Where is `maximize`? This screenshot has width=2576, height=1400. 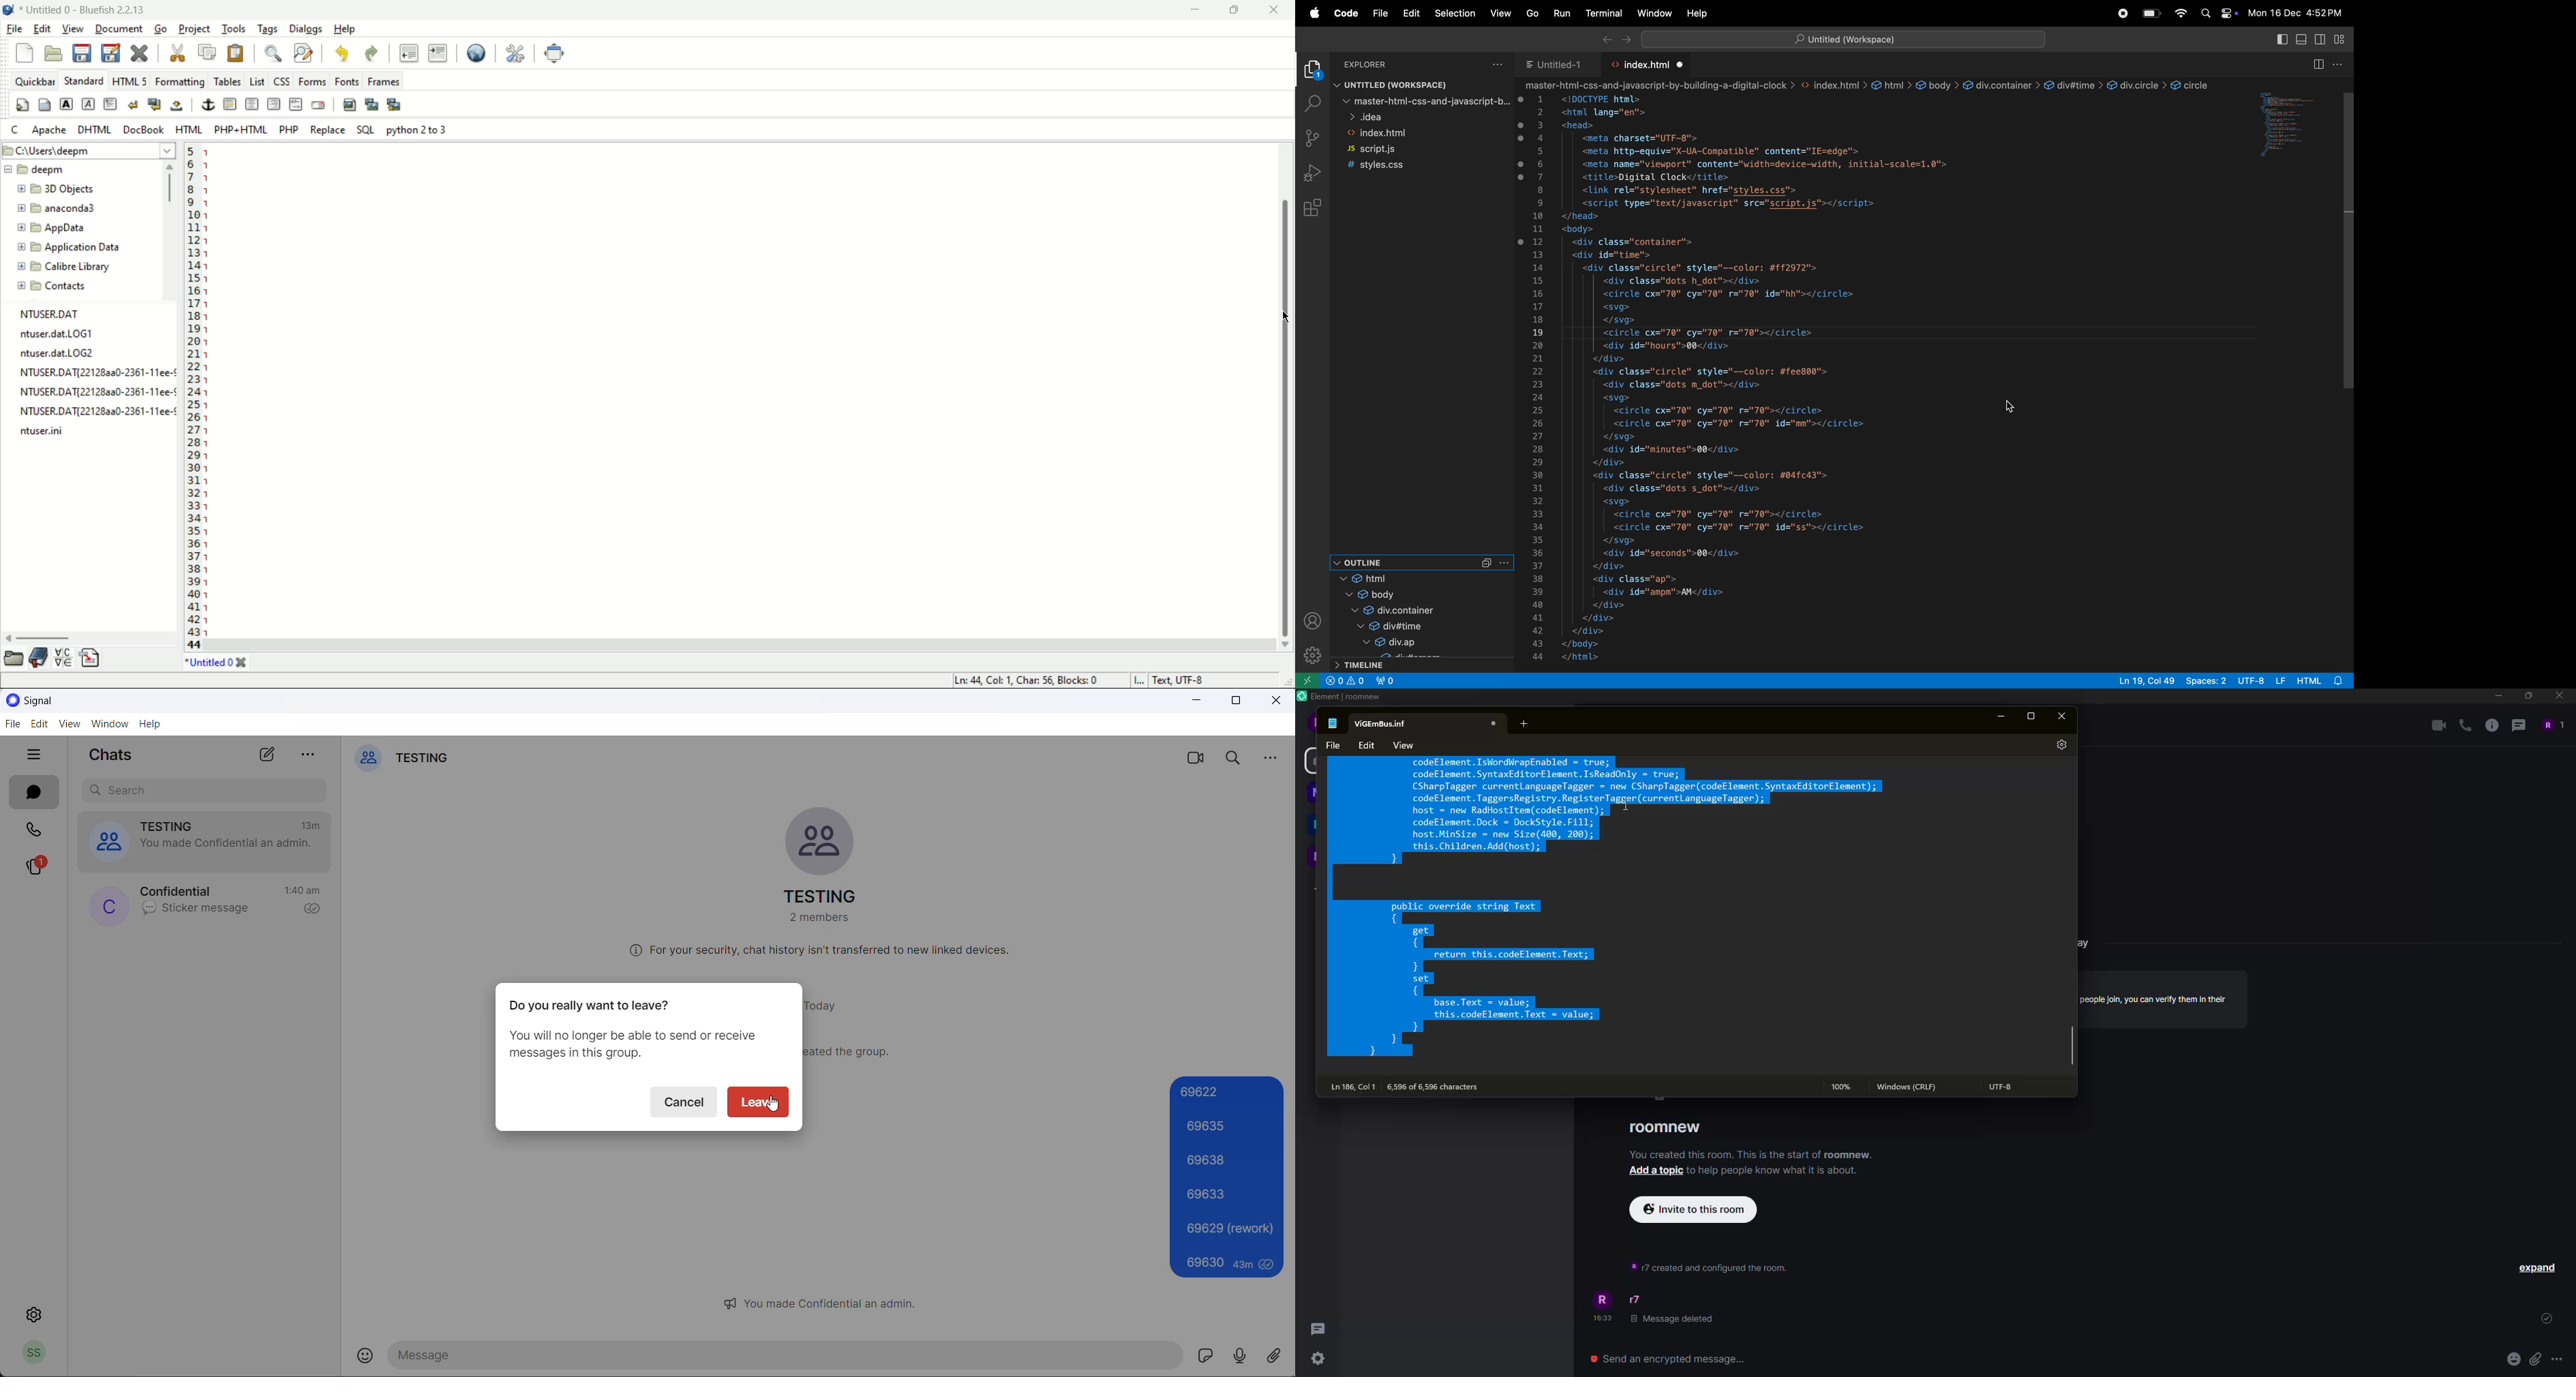
maximize is located at coordinates (2032, 715).